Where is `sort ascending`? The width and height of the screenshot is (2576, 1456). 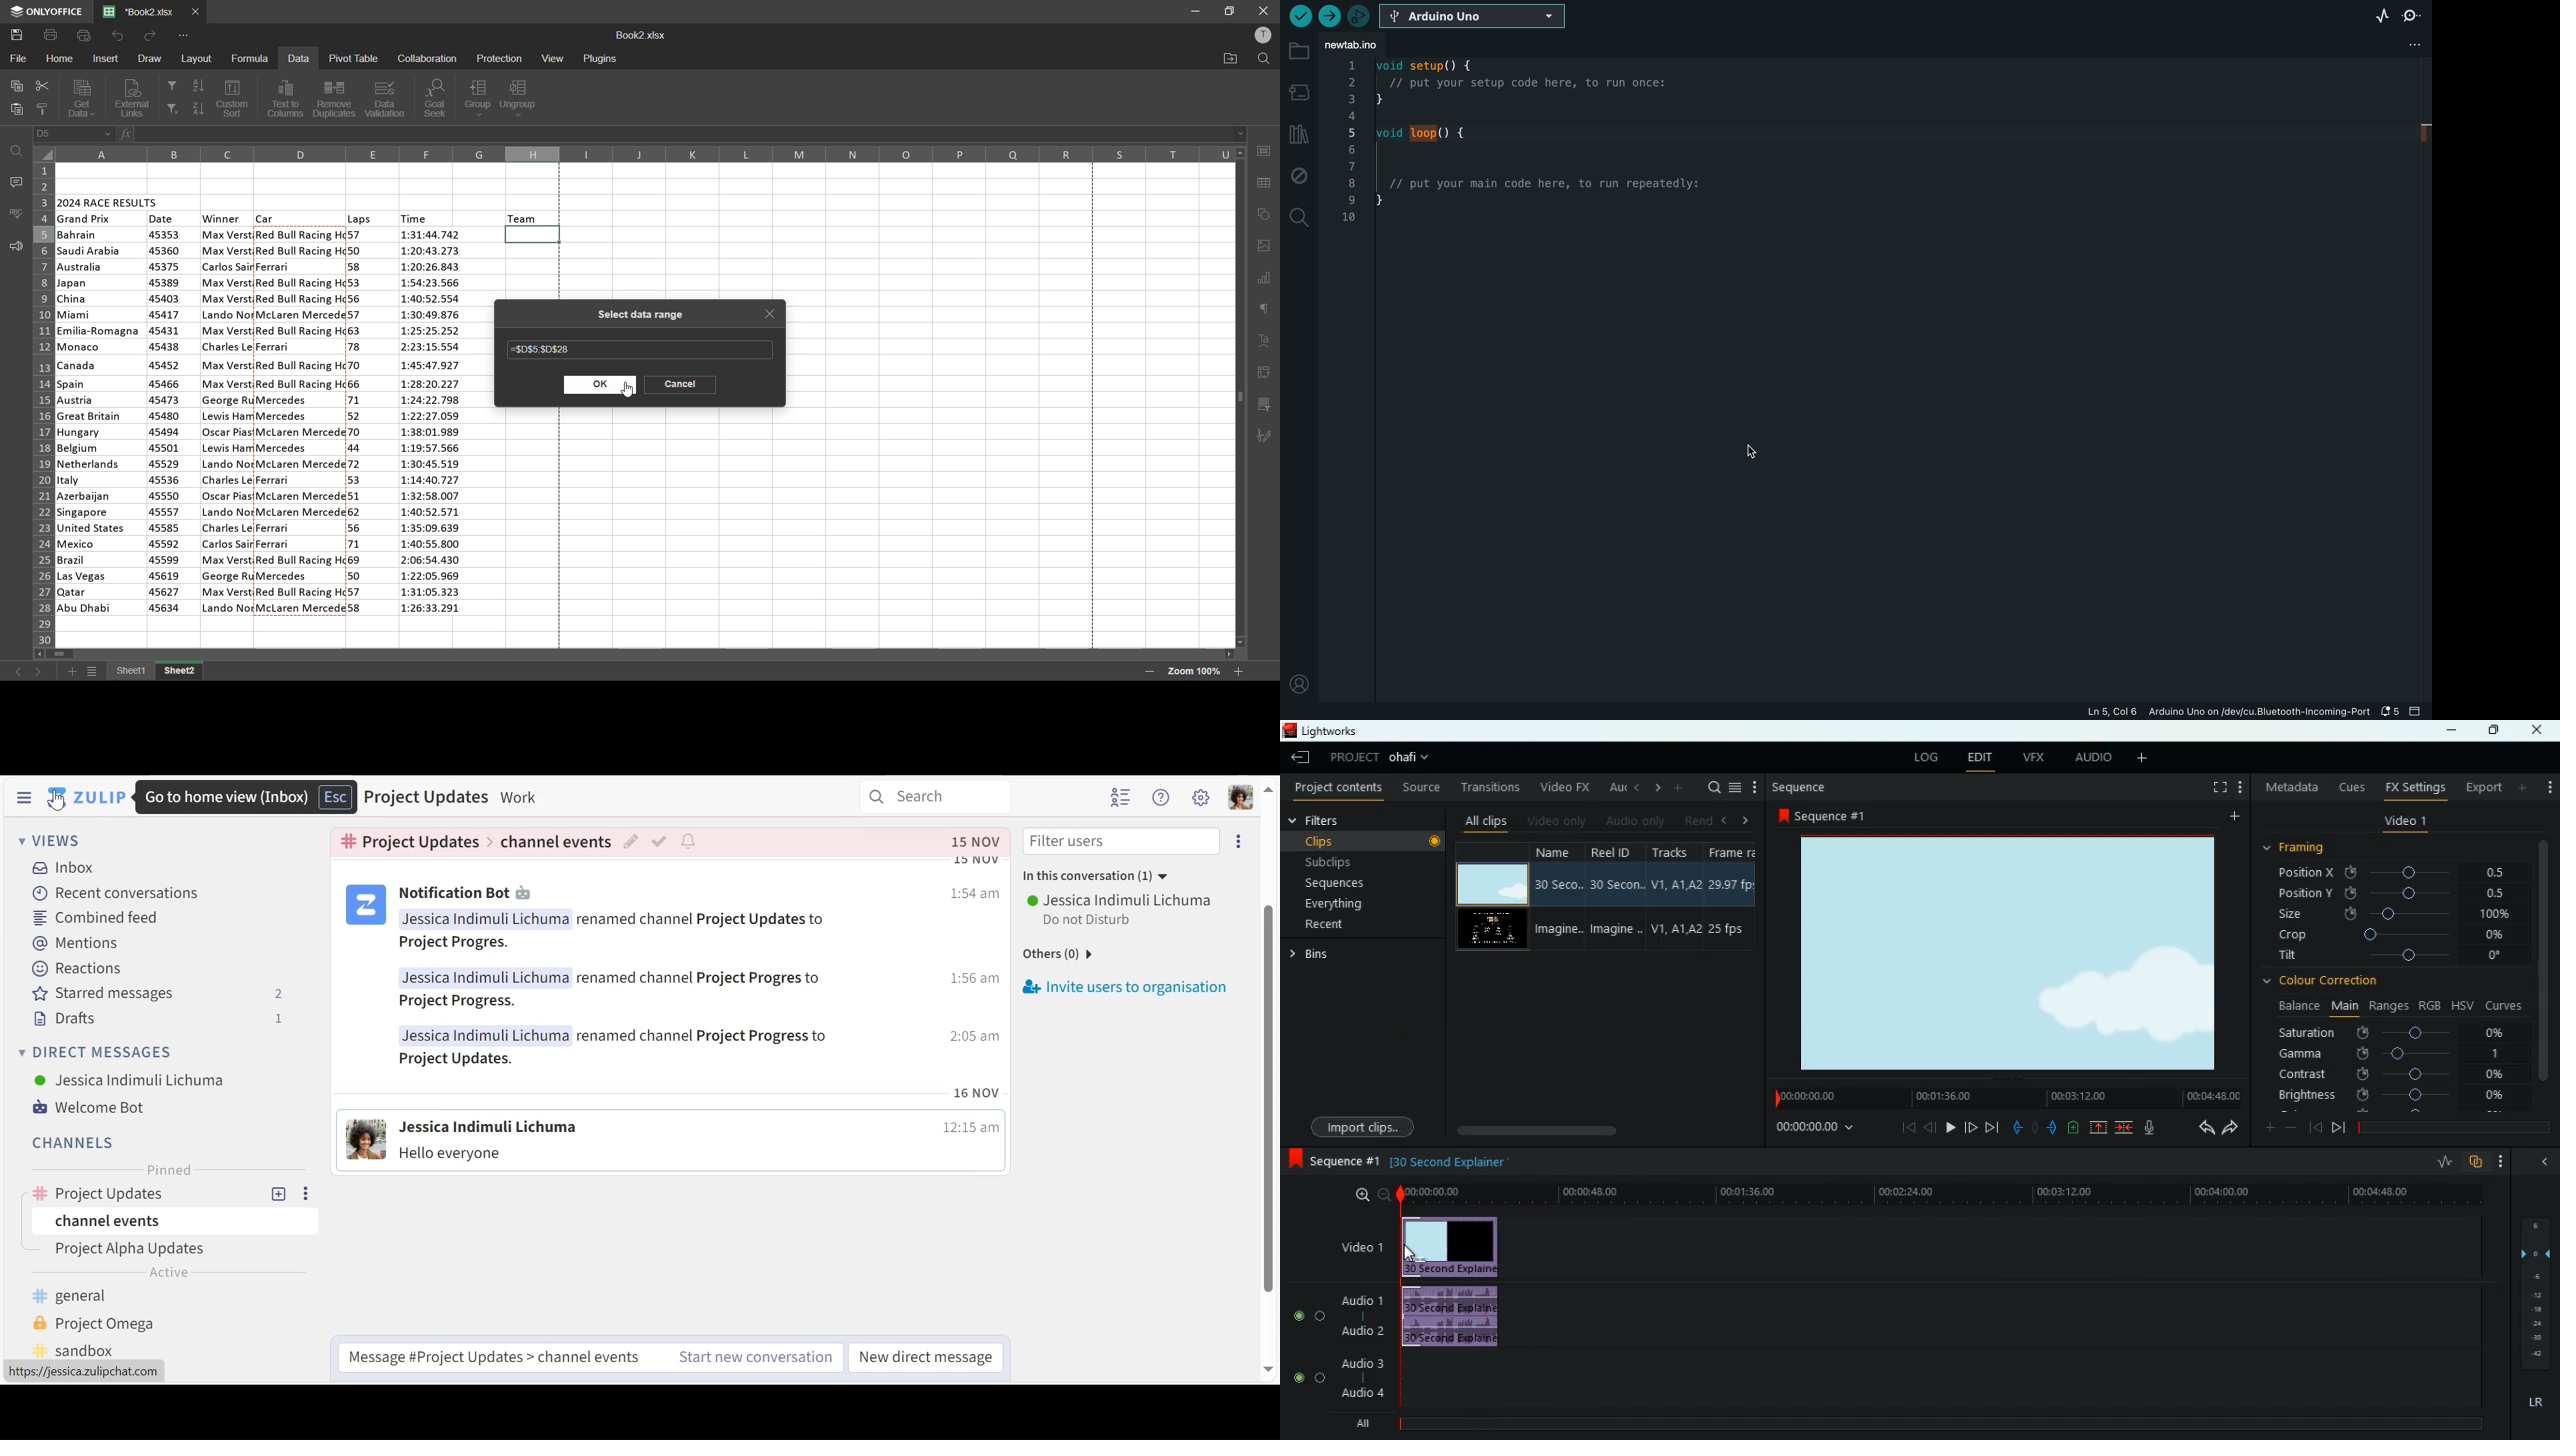 sort ascending is located at coordinates (198, 87).